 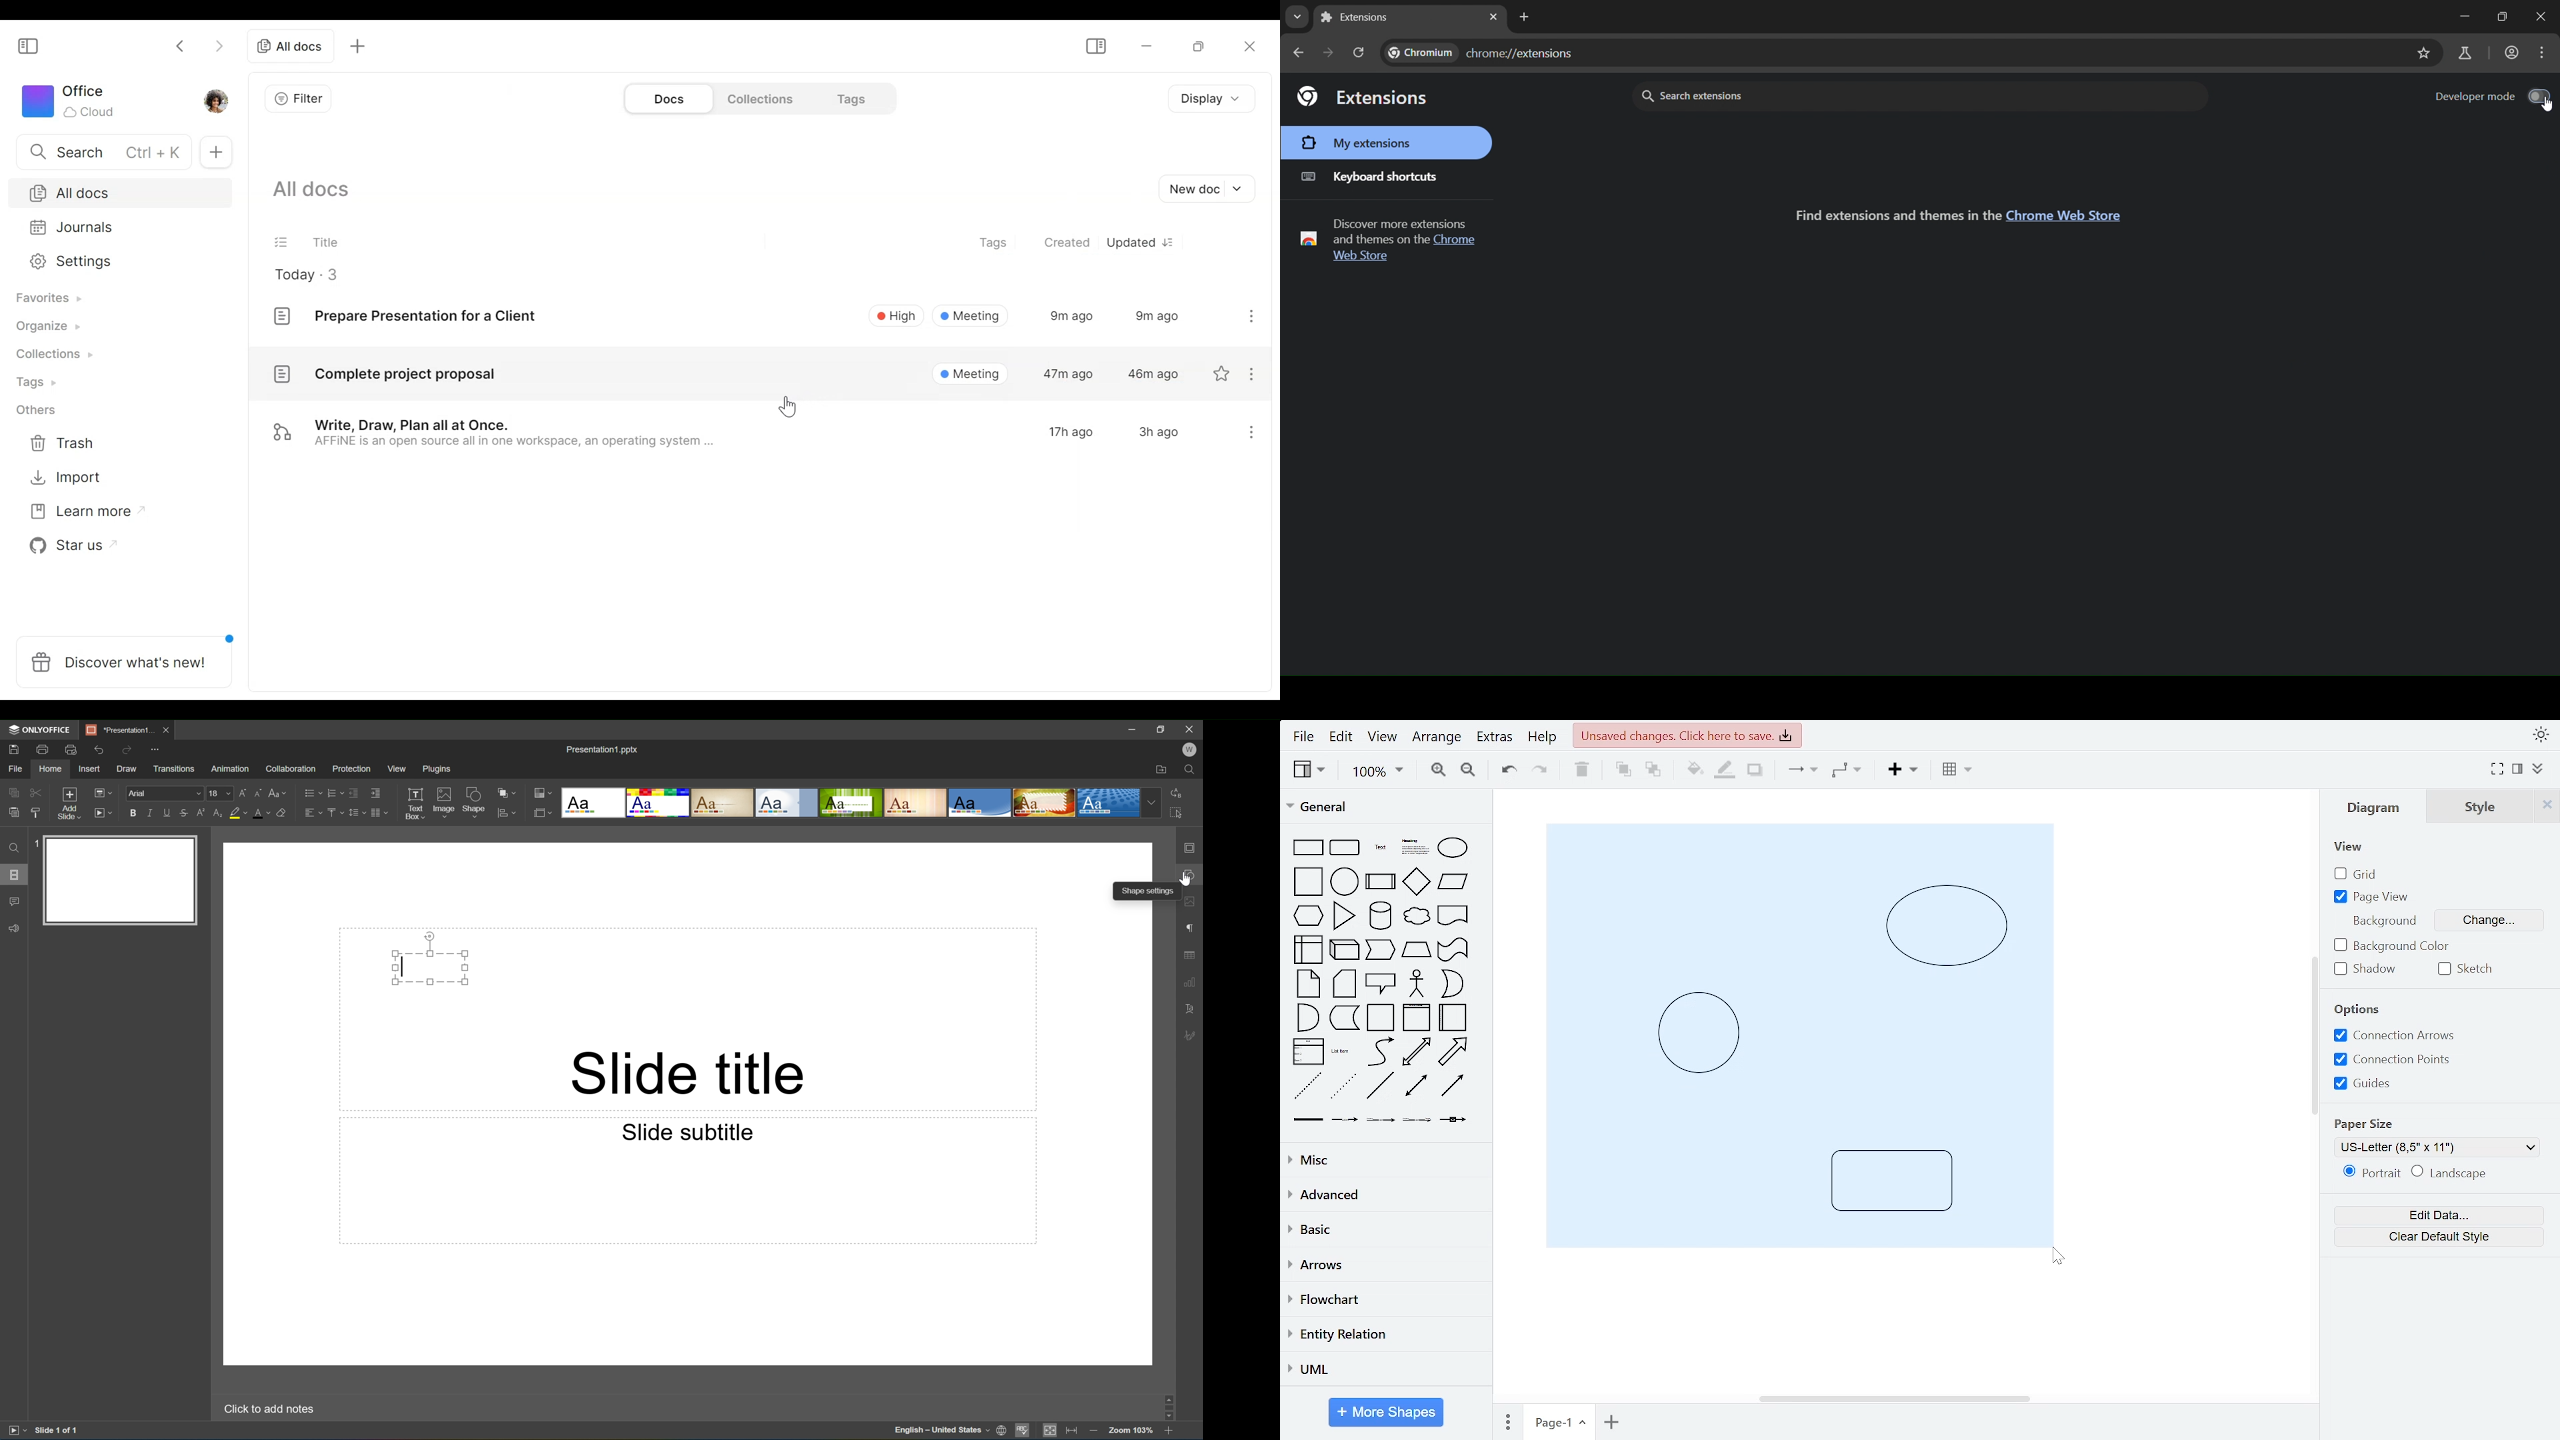 I want to click on cloud, so click(x=1415, y=916).